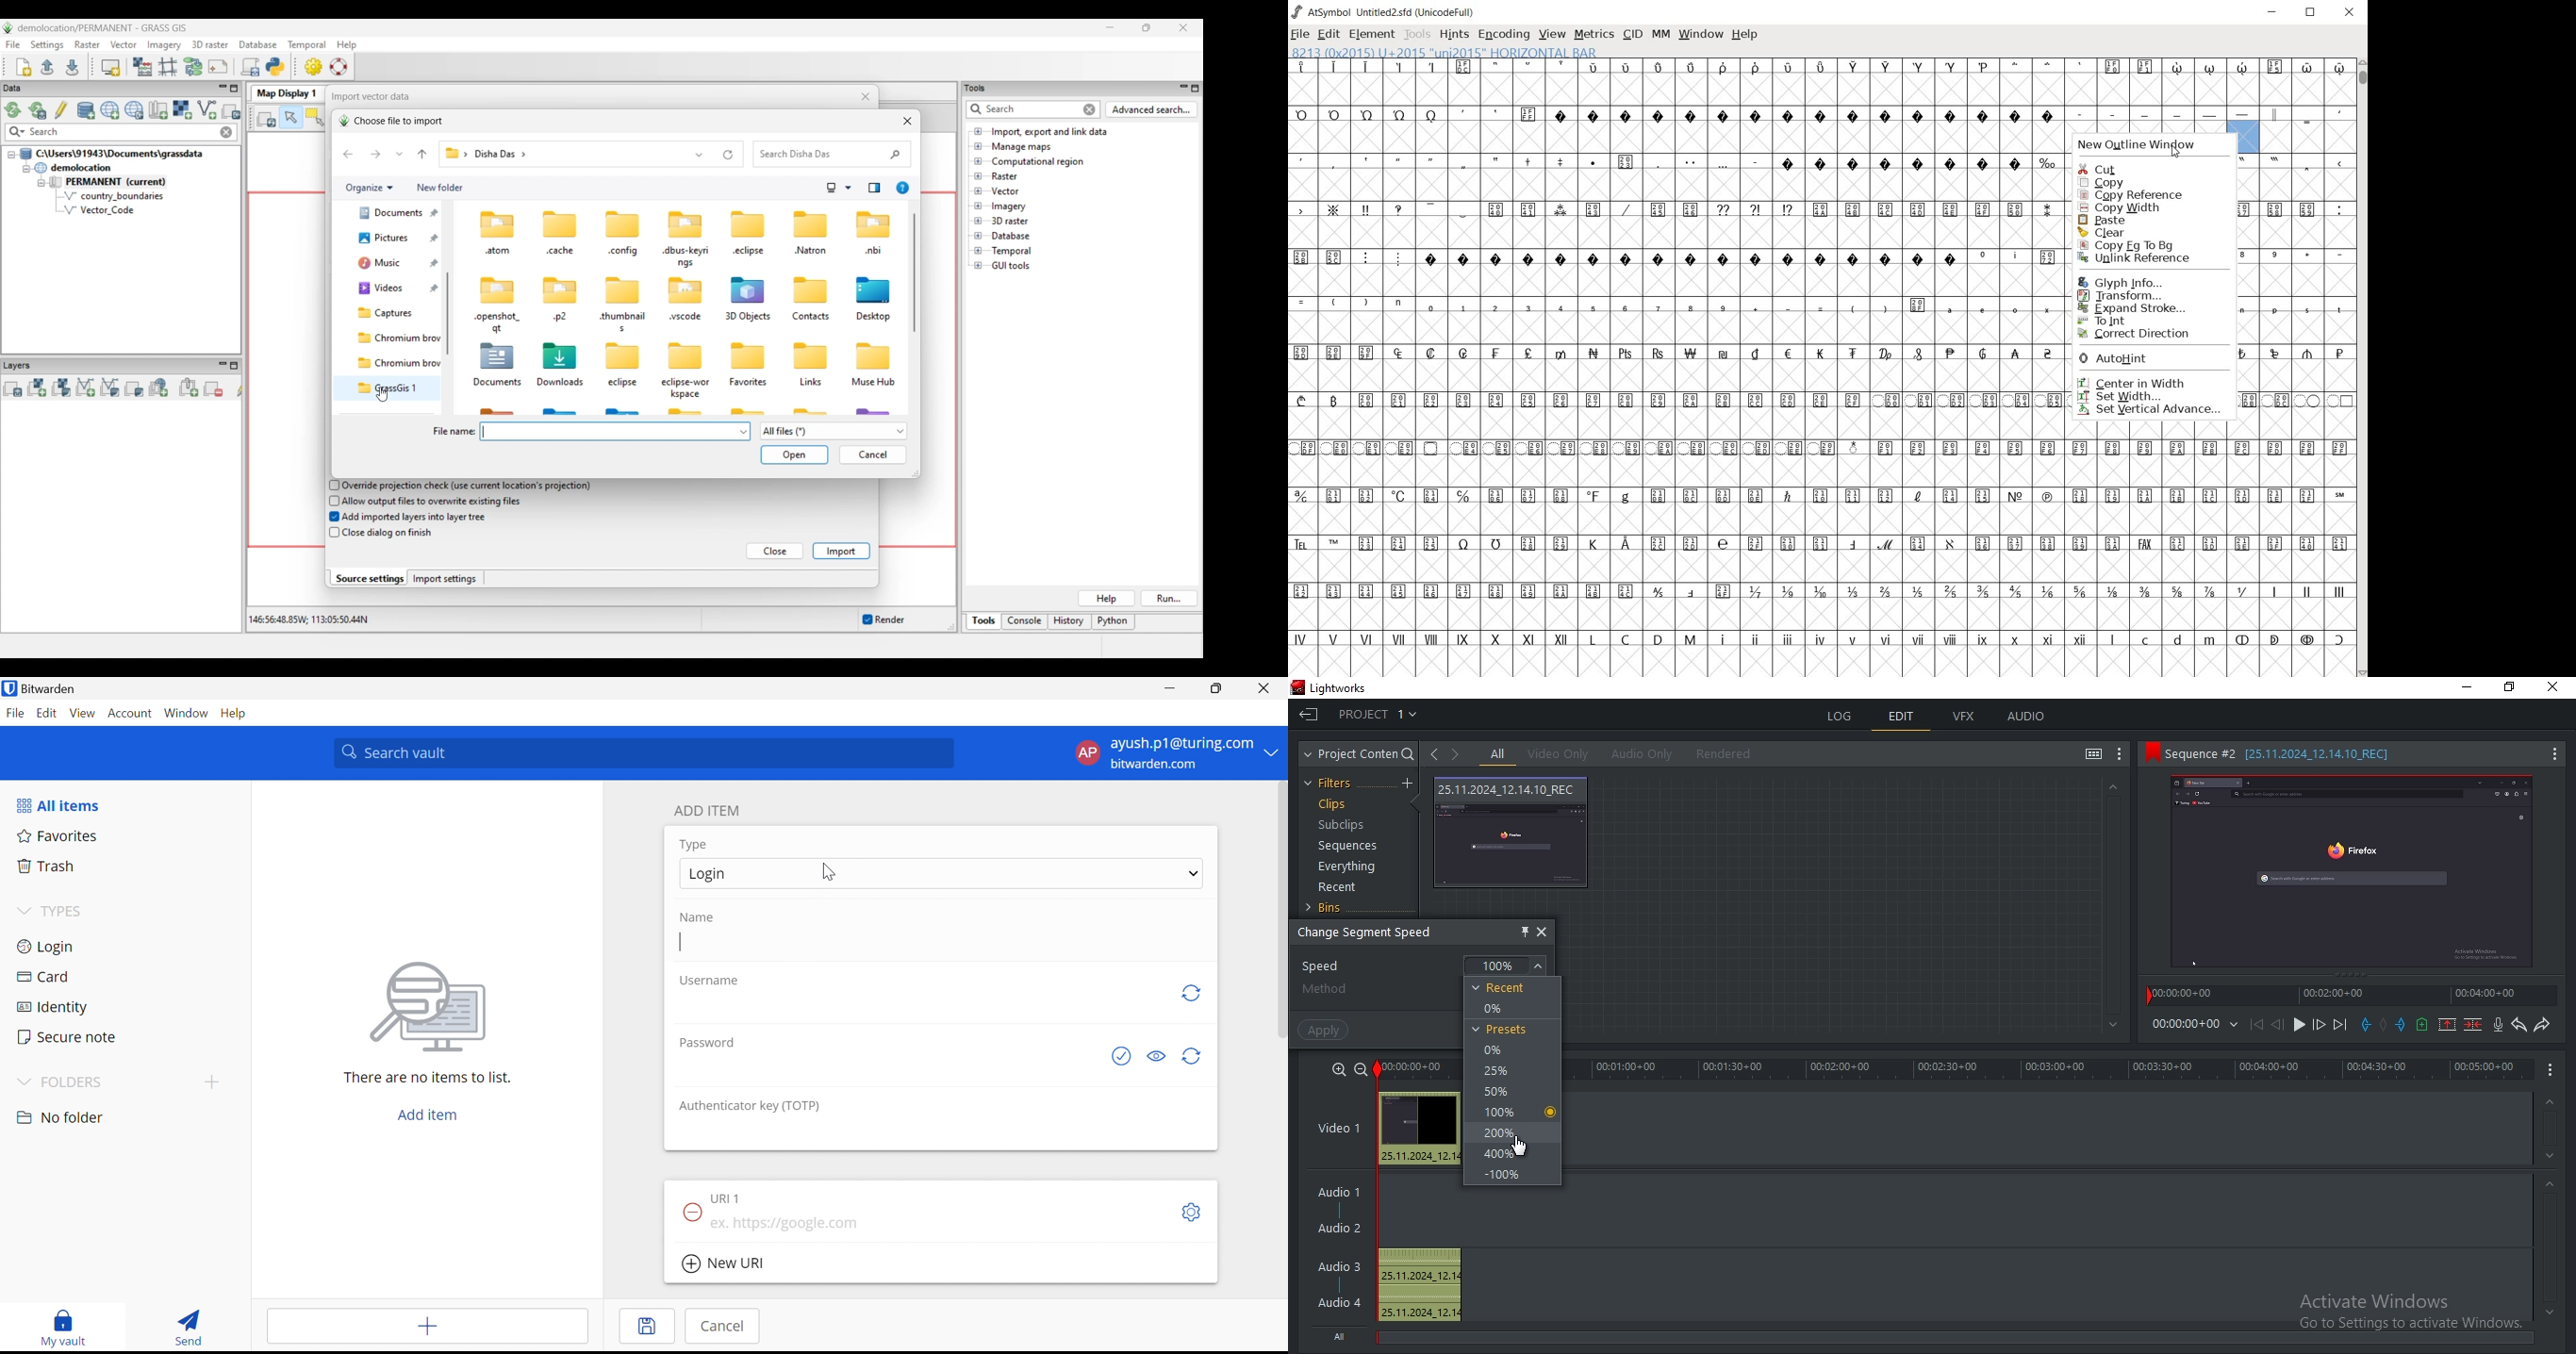 The width and height of the screenshot is (2576, 1372). What do you see at coordinates (1498, 1008) in the screenshot?
I see `0%` at bounding box center [1498, 1008].